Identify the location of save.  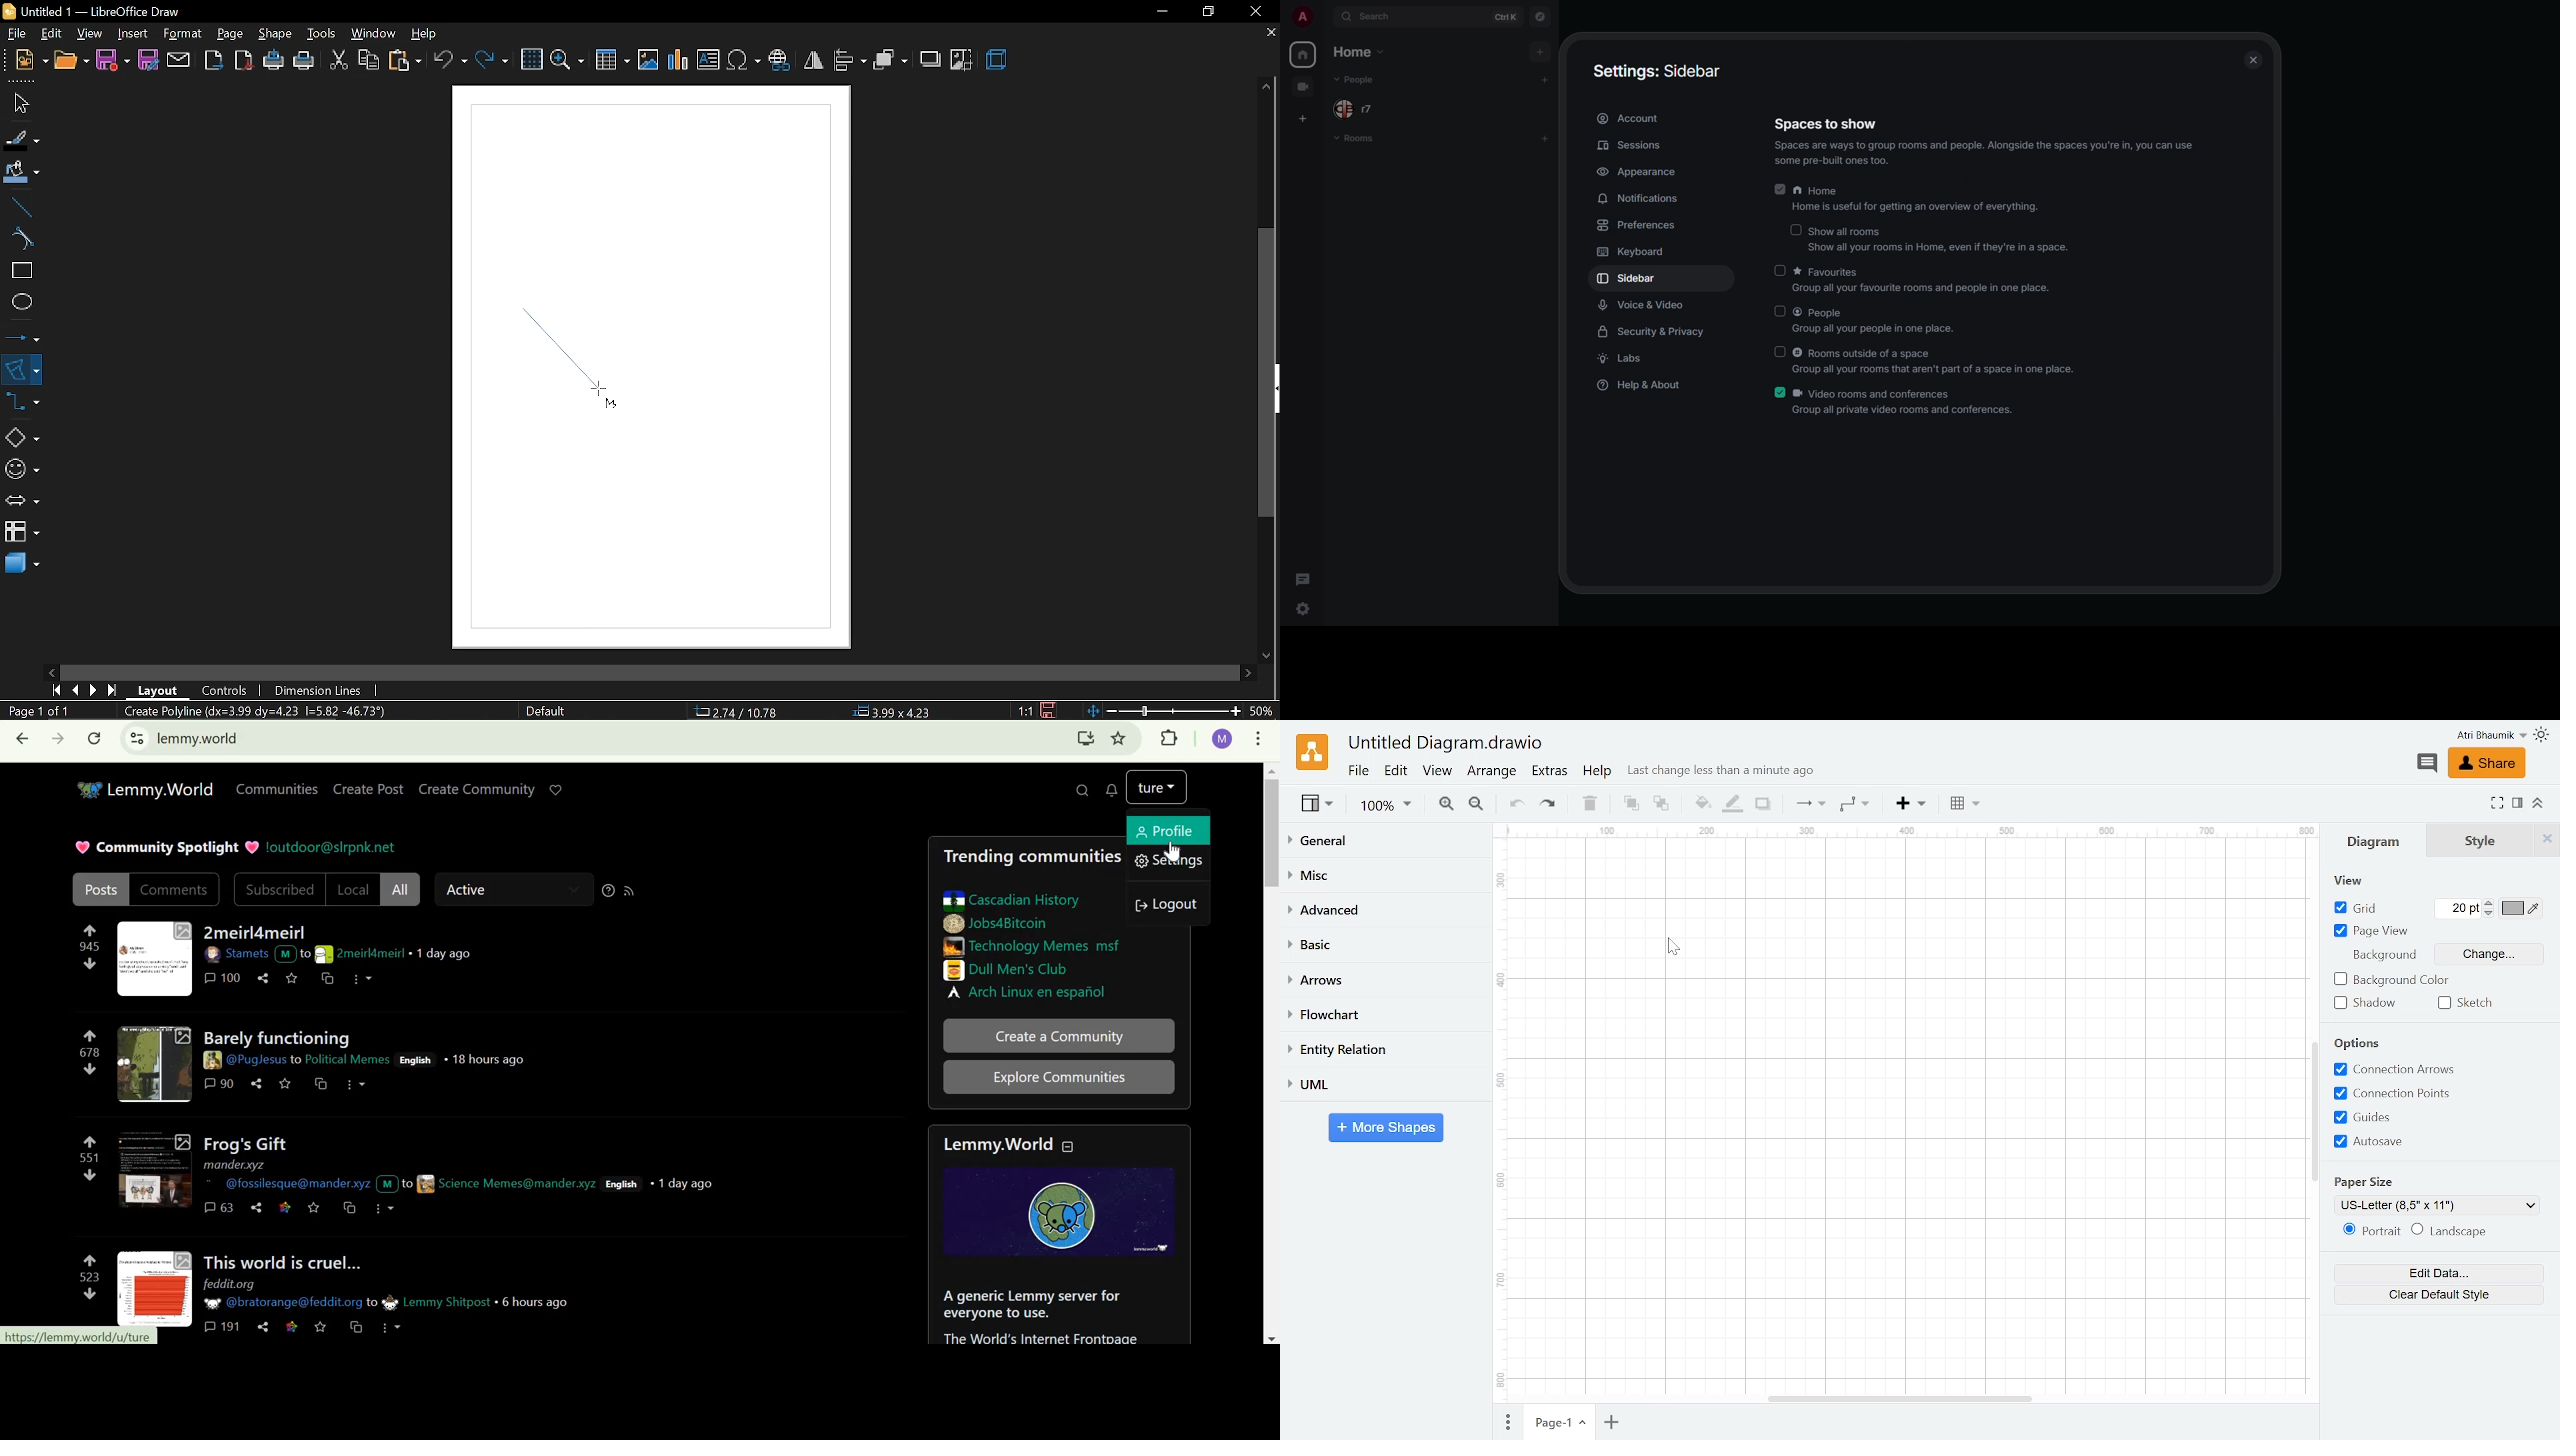
(321, 1327).